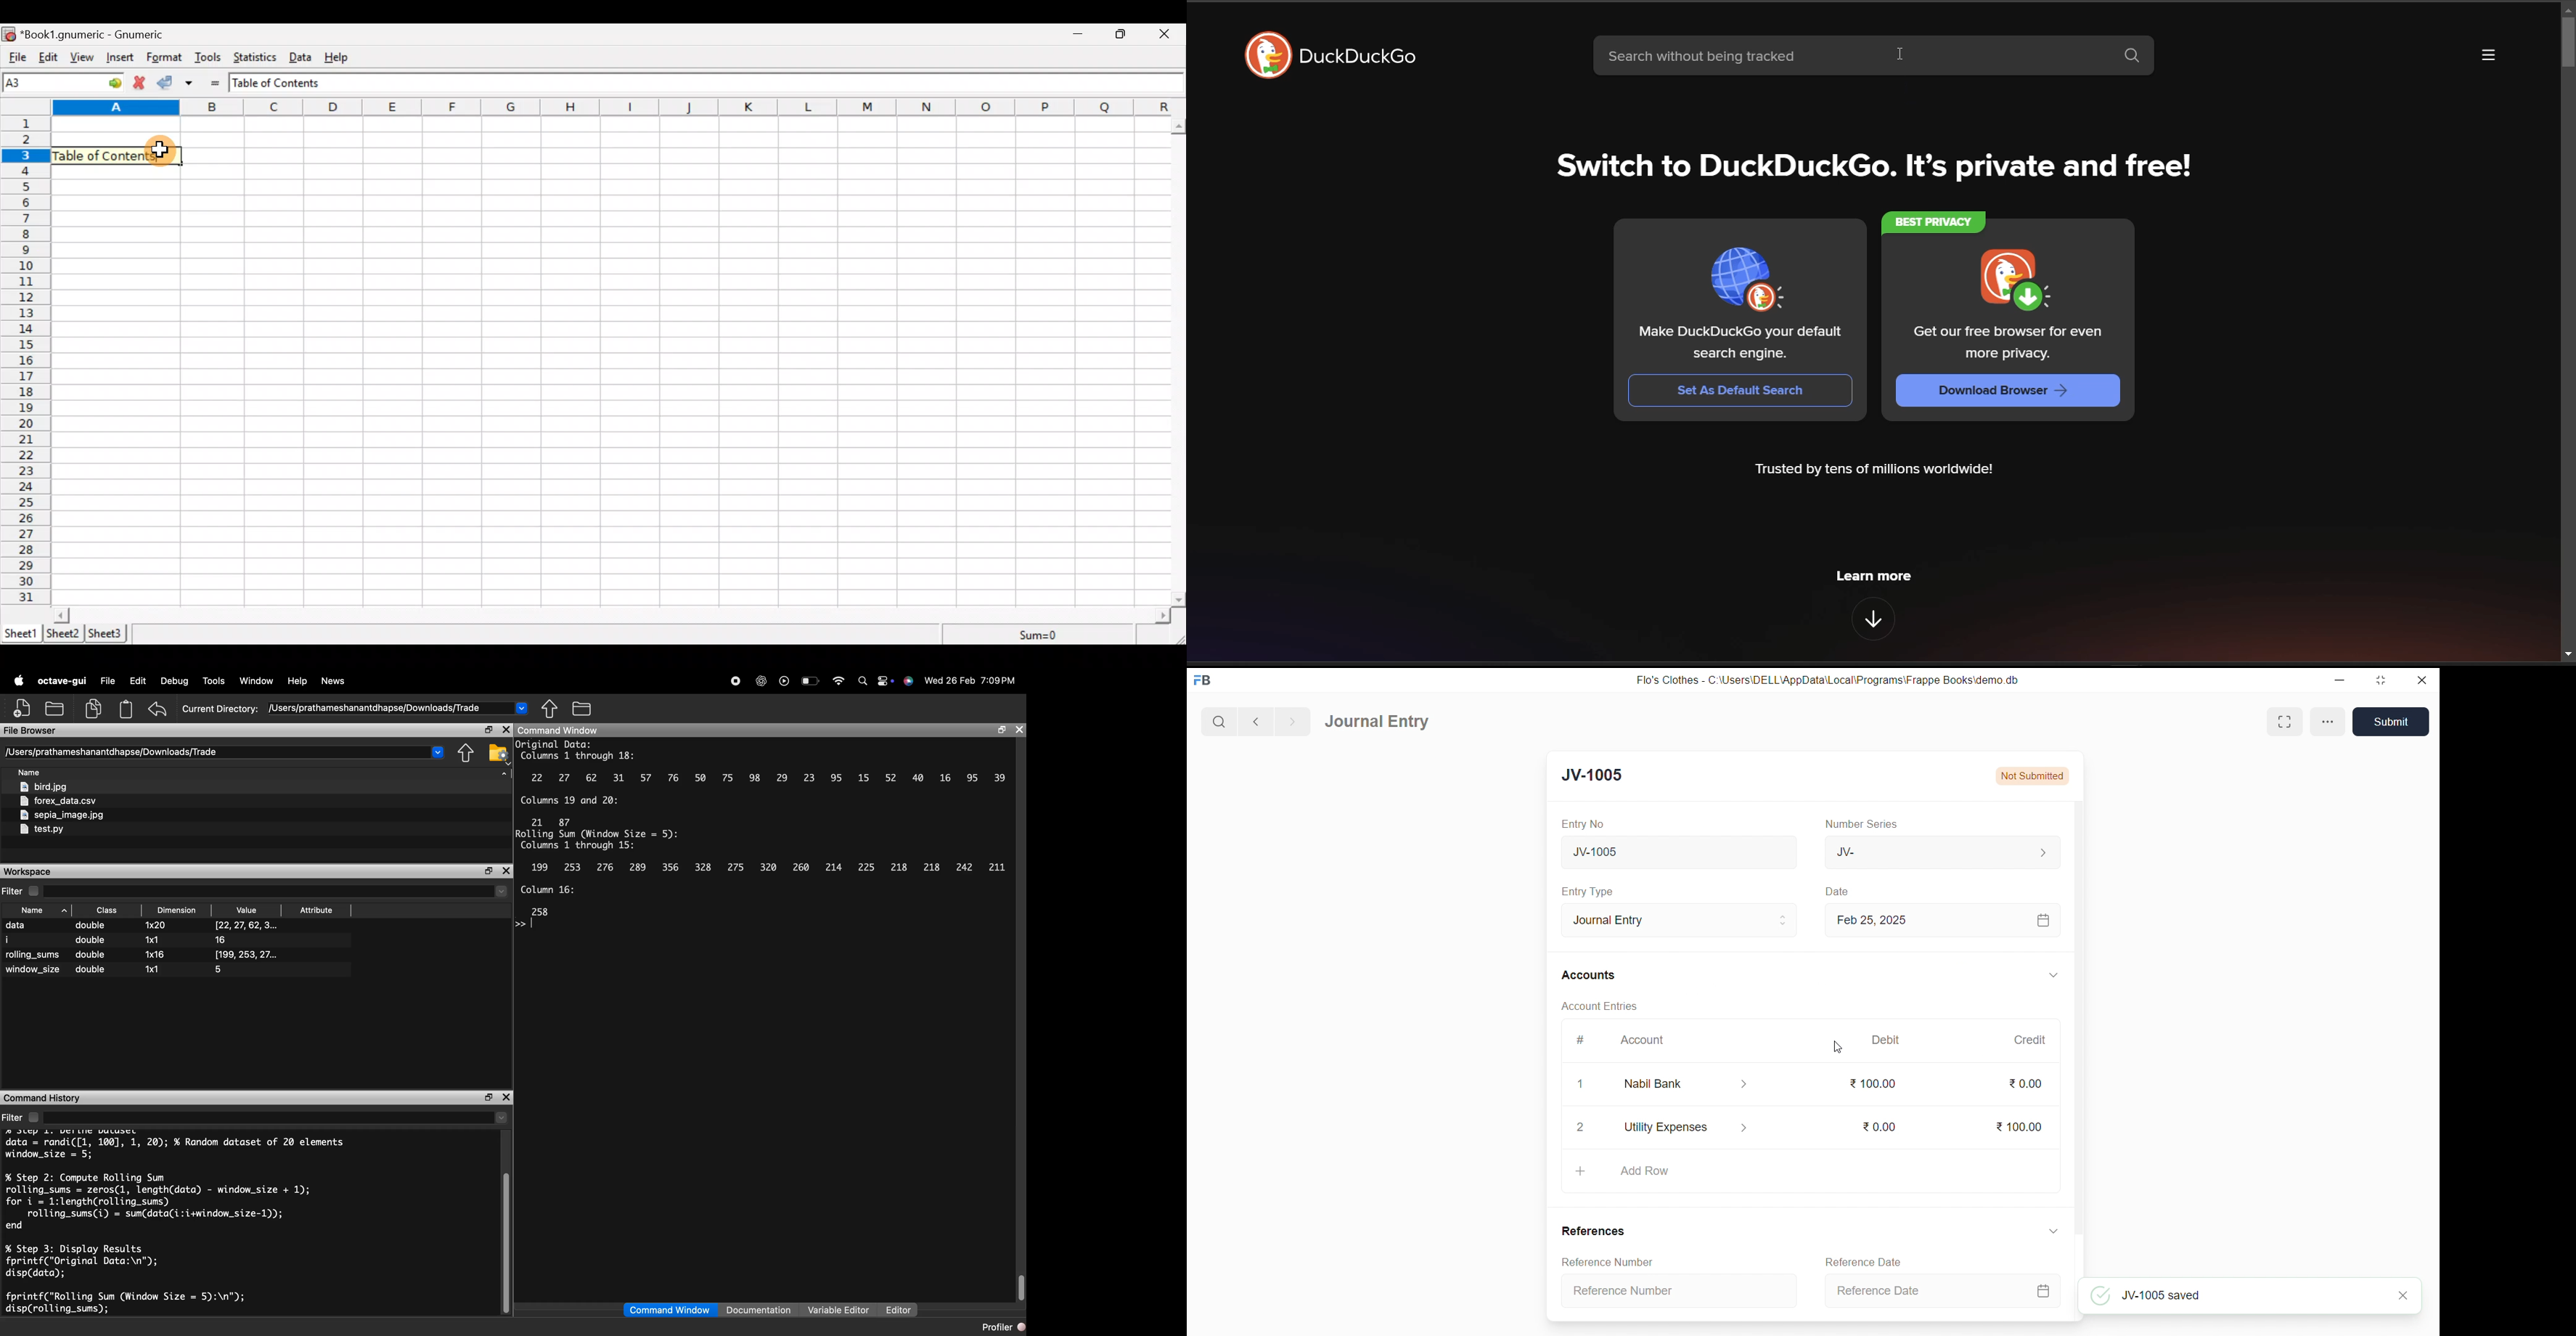 The image size is (2576, 1344). What do you see at coordinates (1838, 1048) in the screenshot?
I see `cursor` at bounding box center [1838, 1048].